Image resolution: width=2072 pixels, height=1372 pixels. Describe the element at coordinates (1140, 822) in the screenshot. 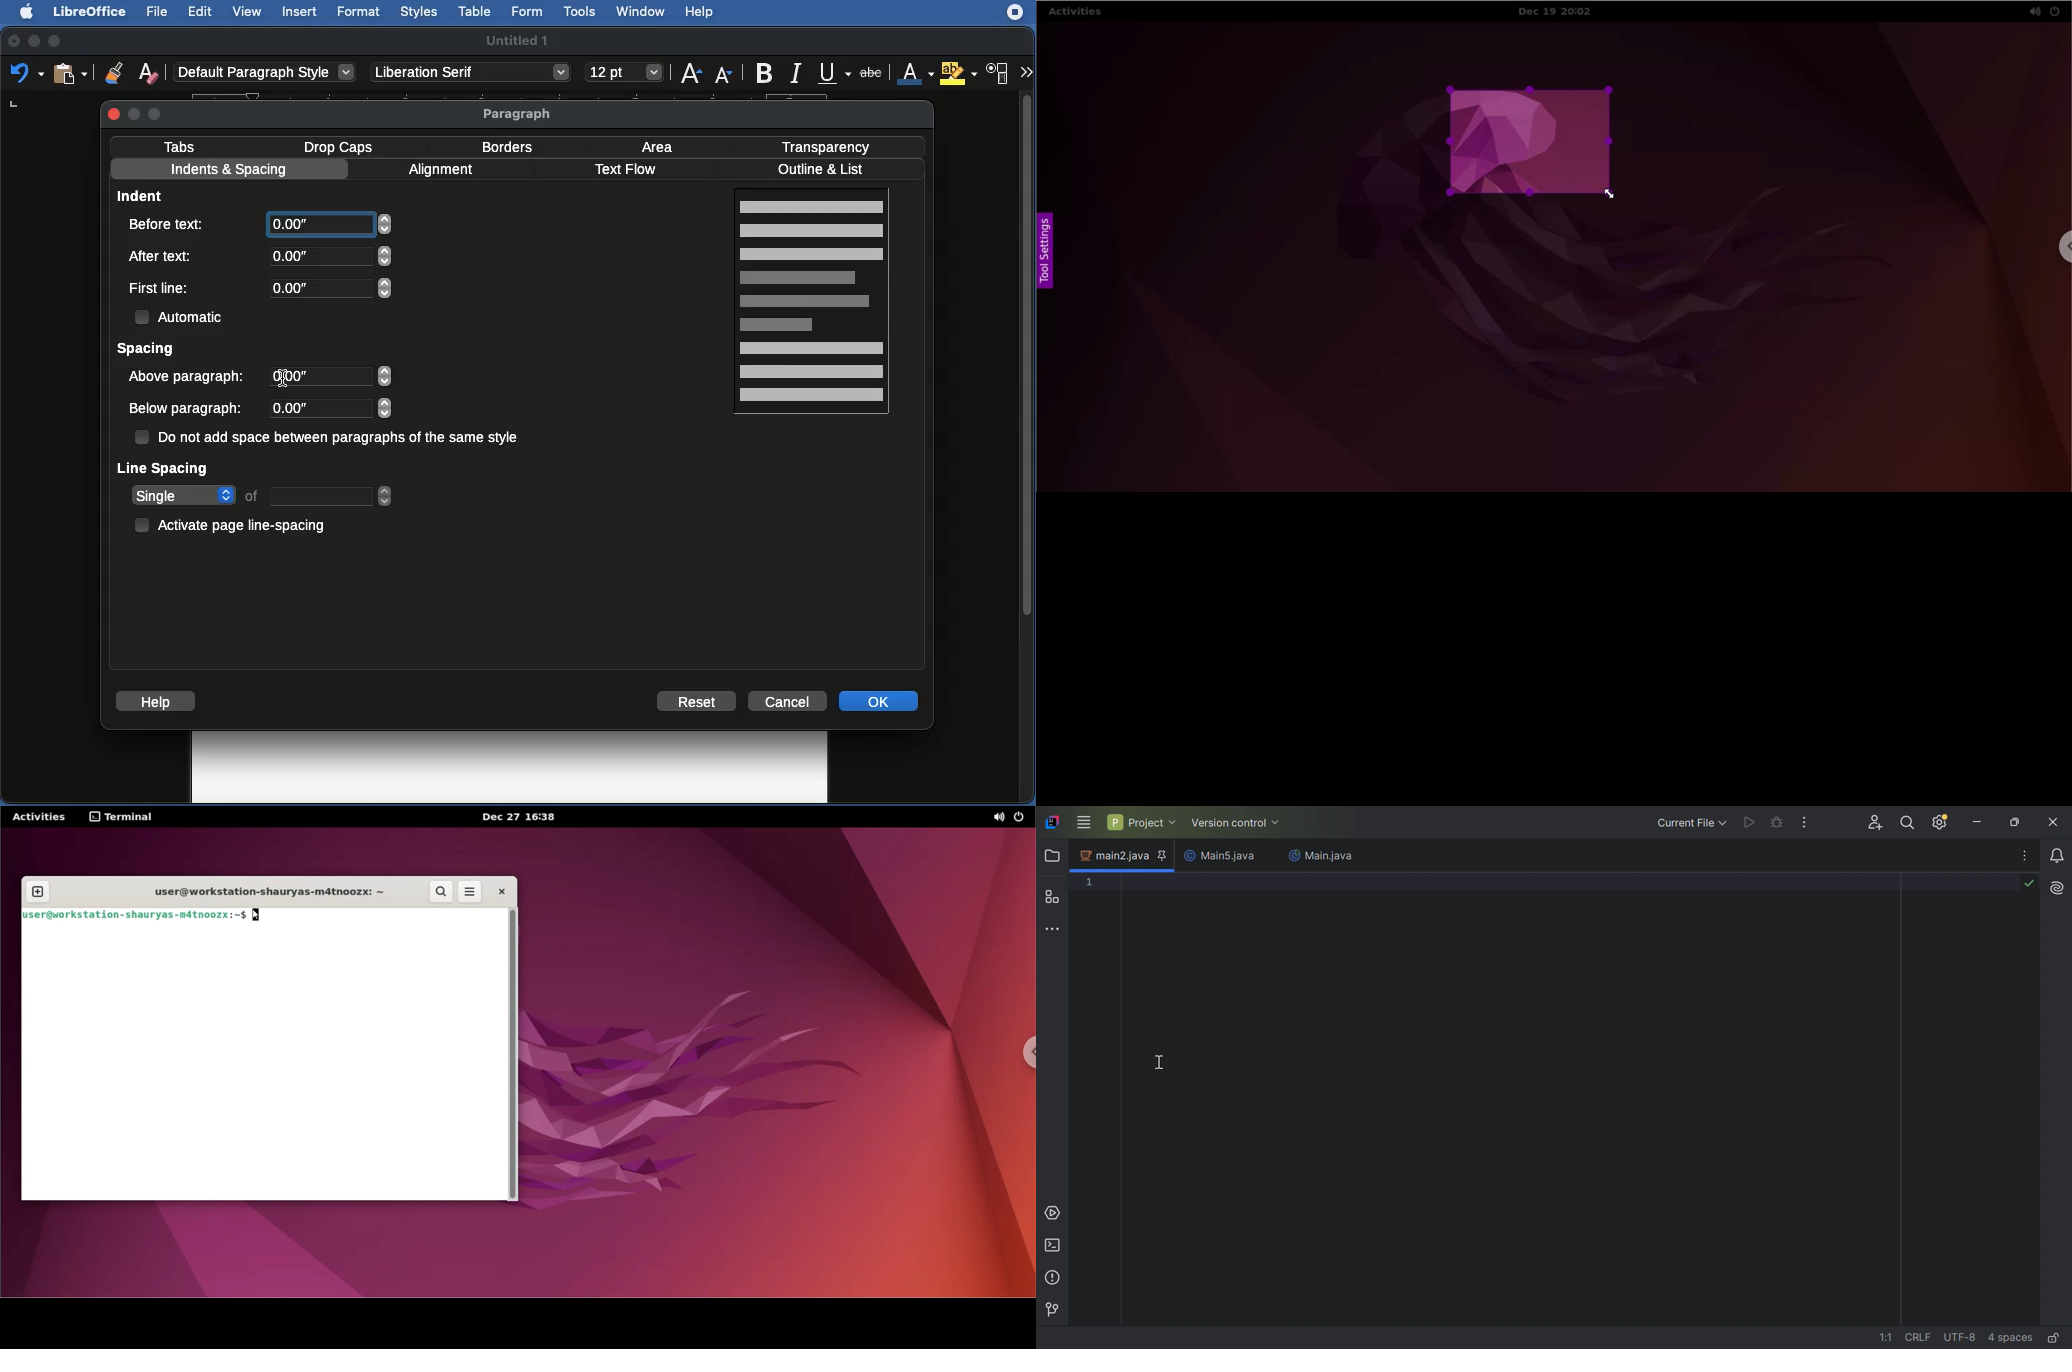

I see `Project` at that location.